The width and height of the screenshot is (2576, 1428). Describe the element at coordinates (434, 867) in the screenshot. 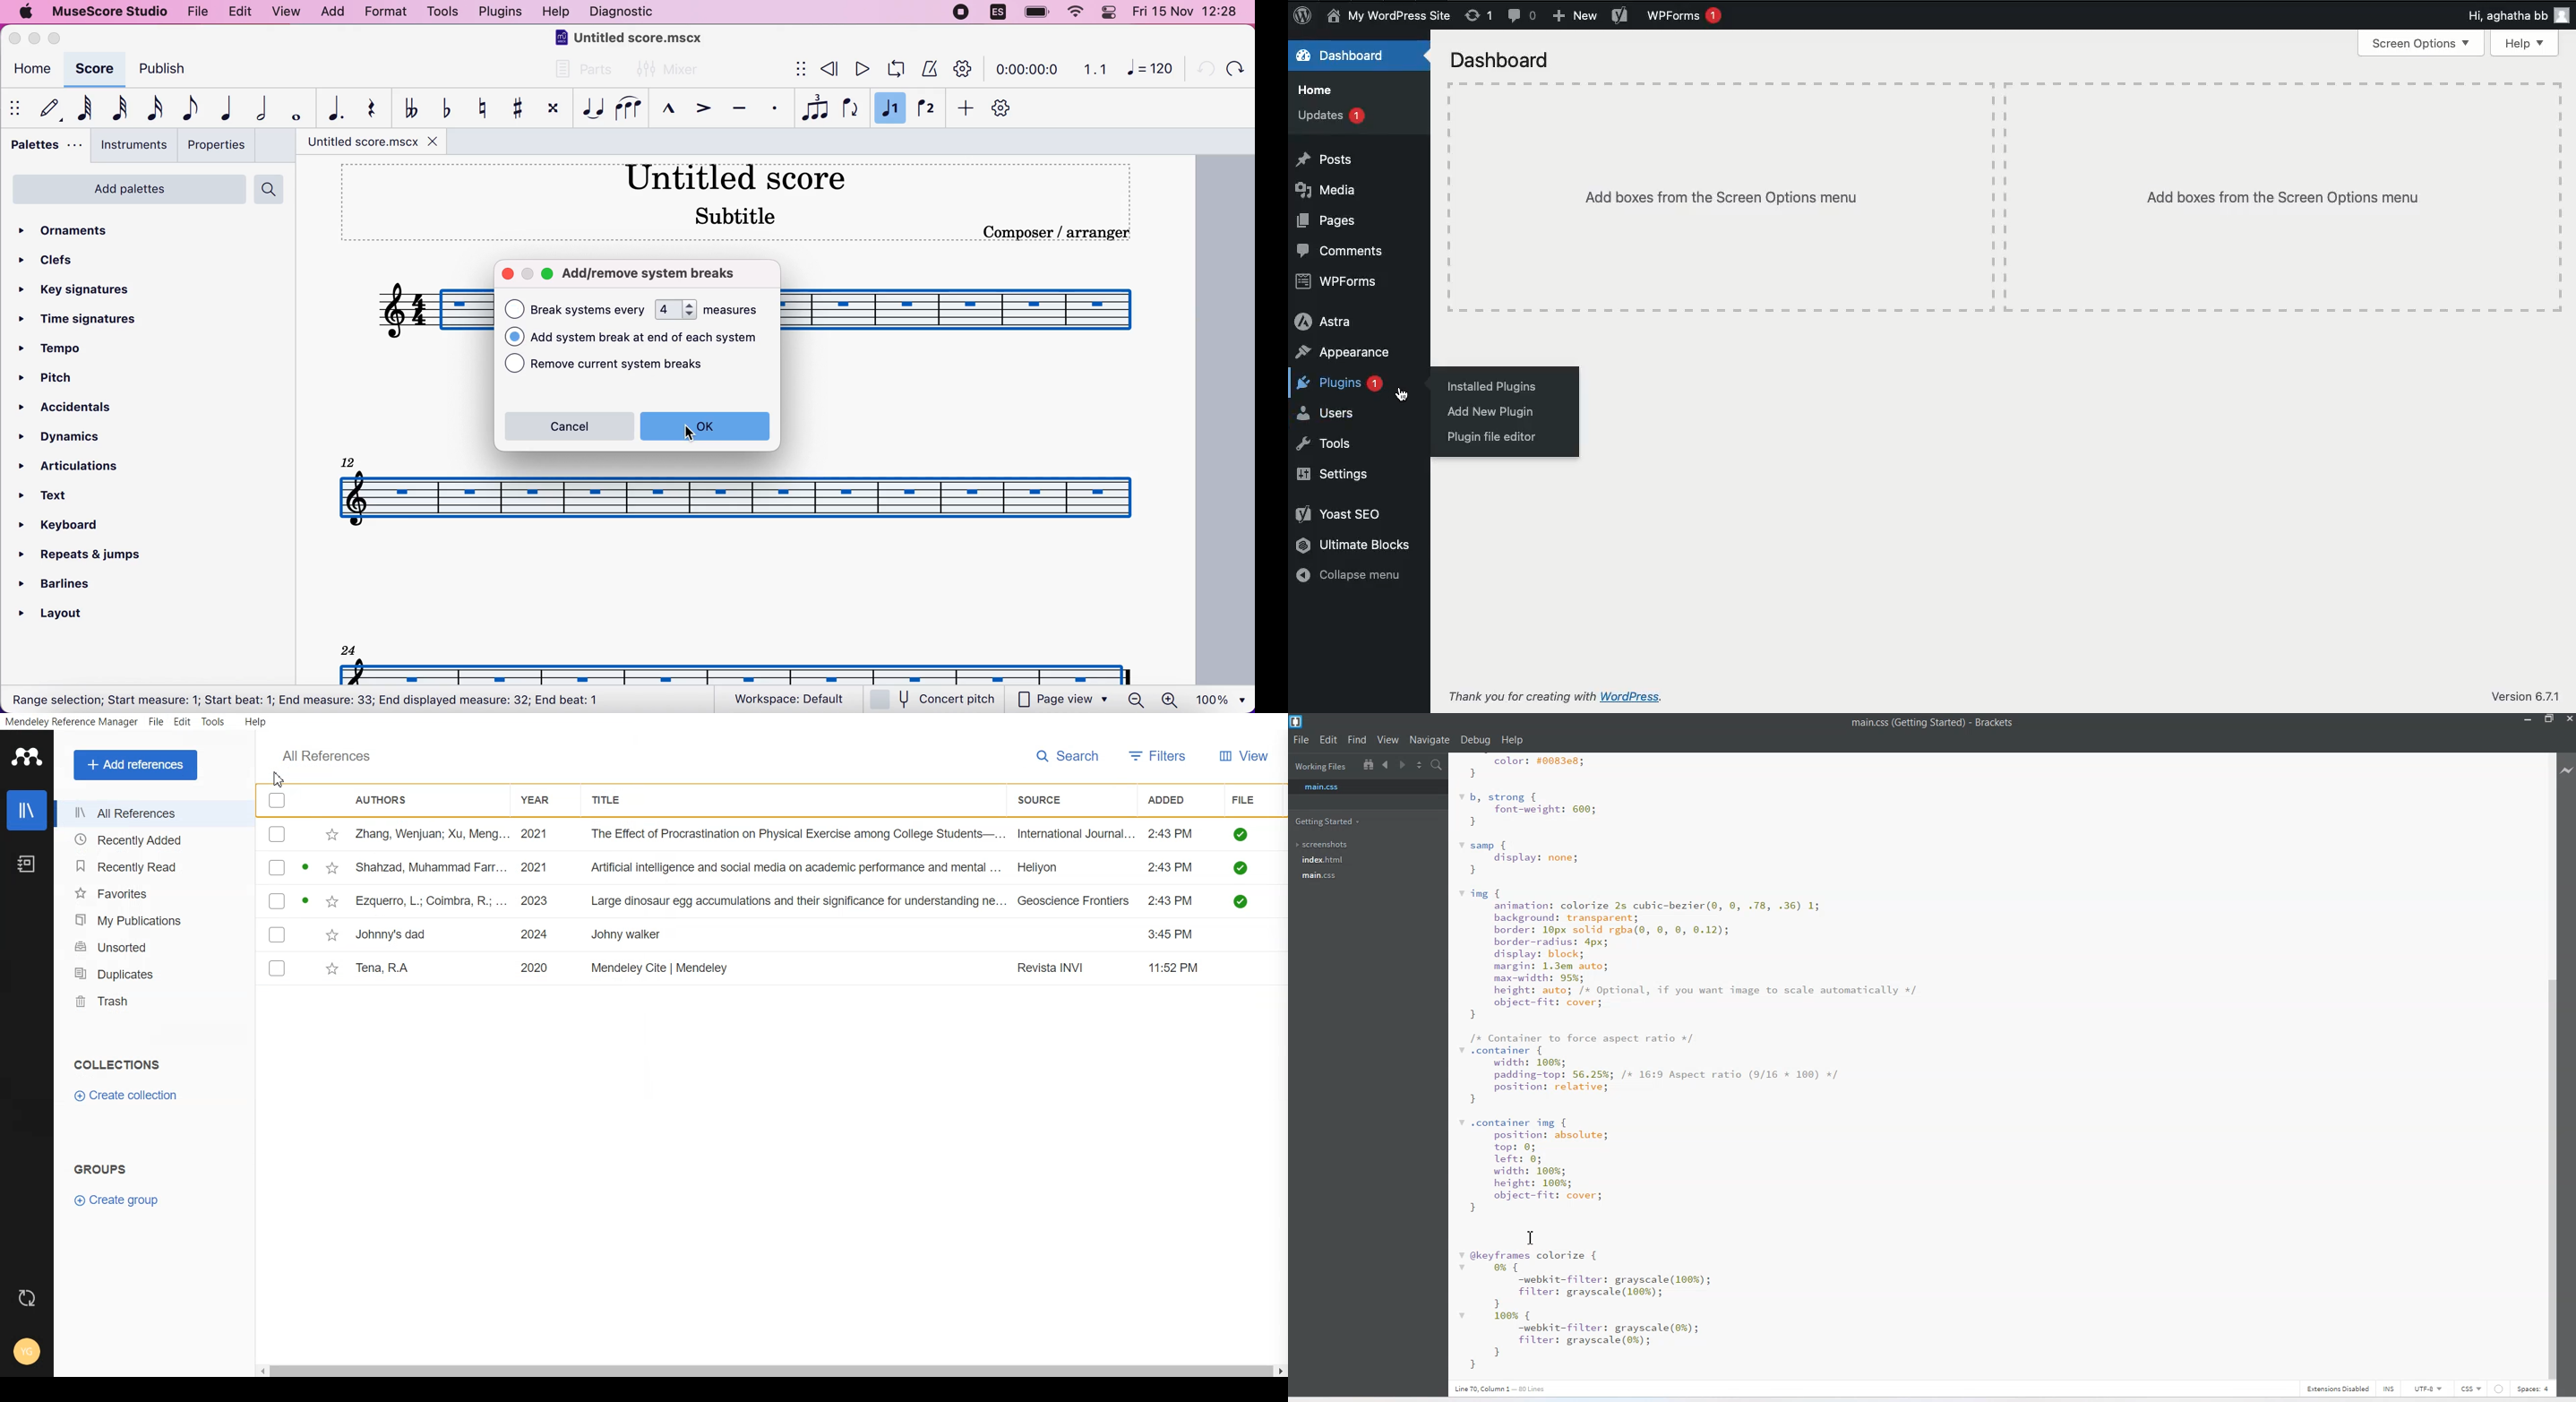

I see `Shahzad, Muhammad Farr.` at that location.